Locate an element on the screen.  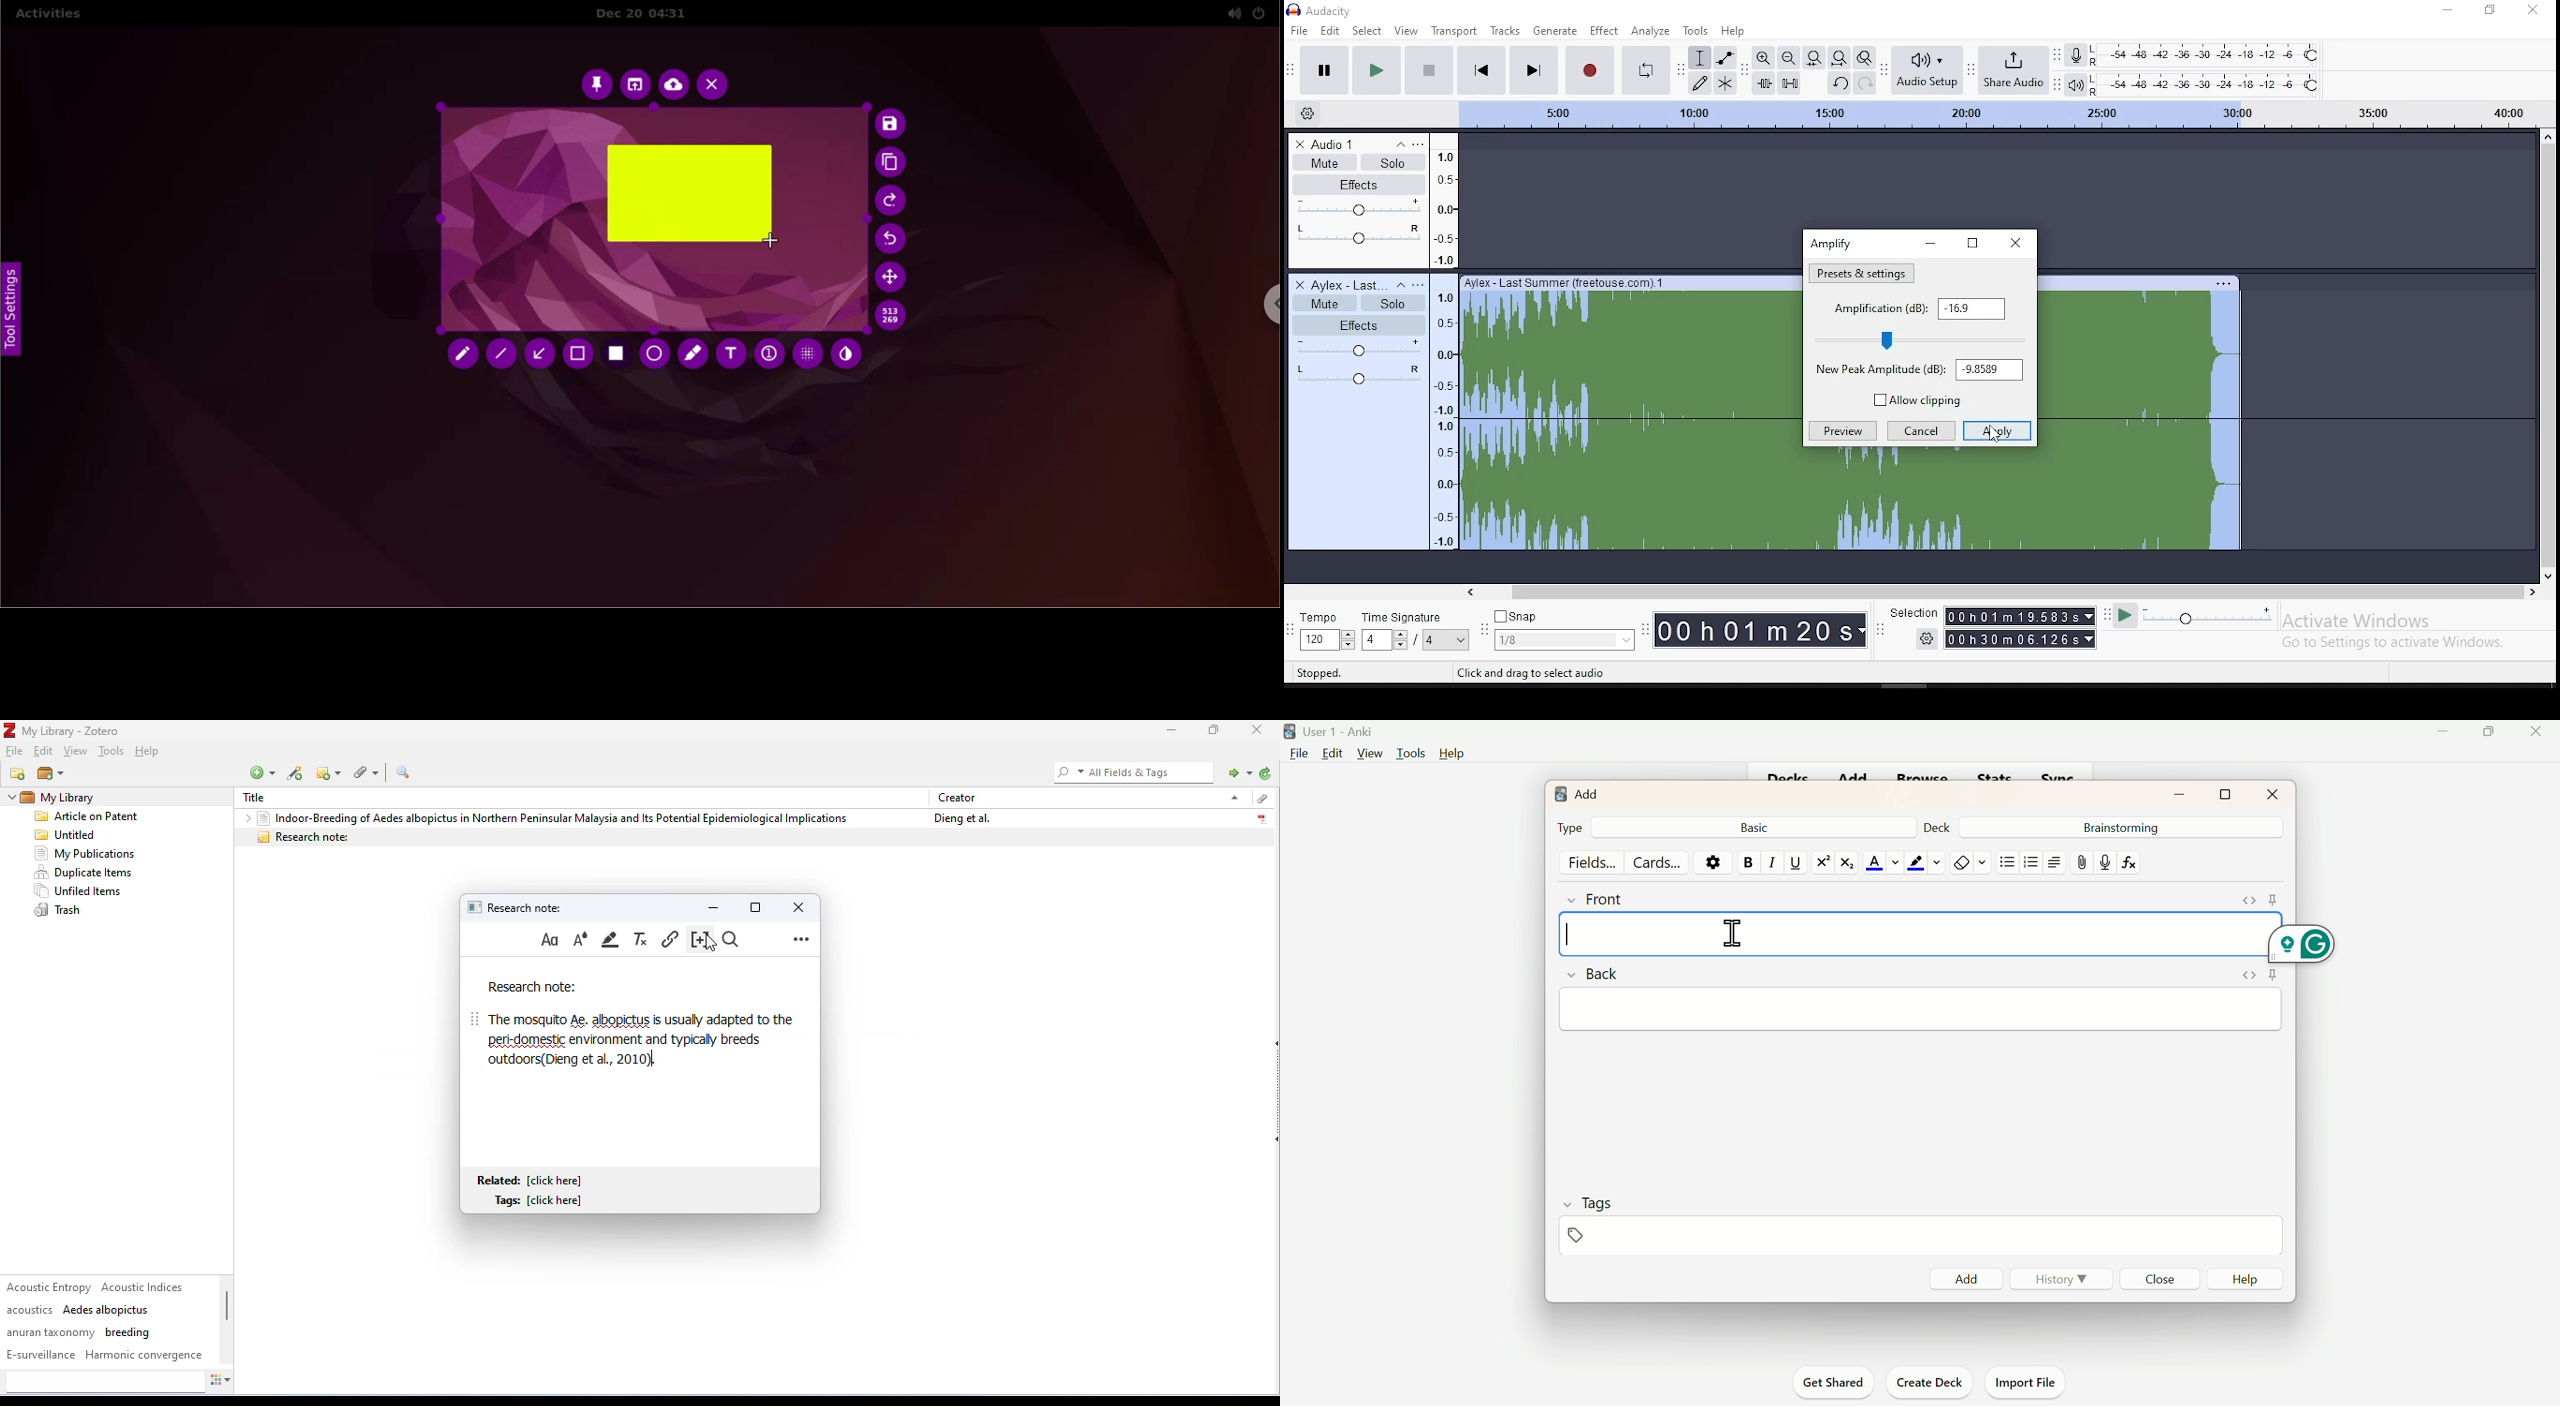
playback meter is located at coordinates (2075, 85).